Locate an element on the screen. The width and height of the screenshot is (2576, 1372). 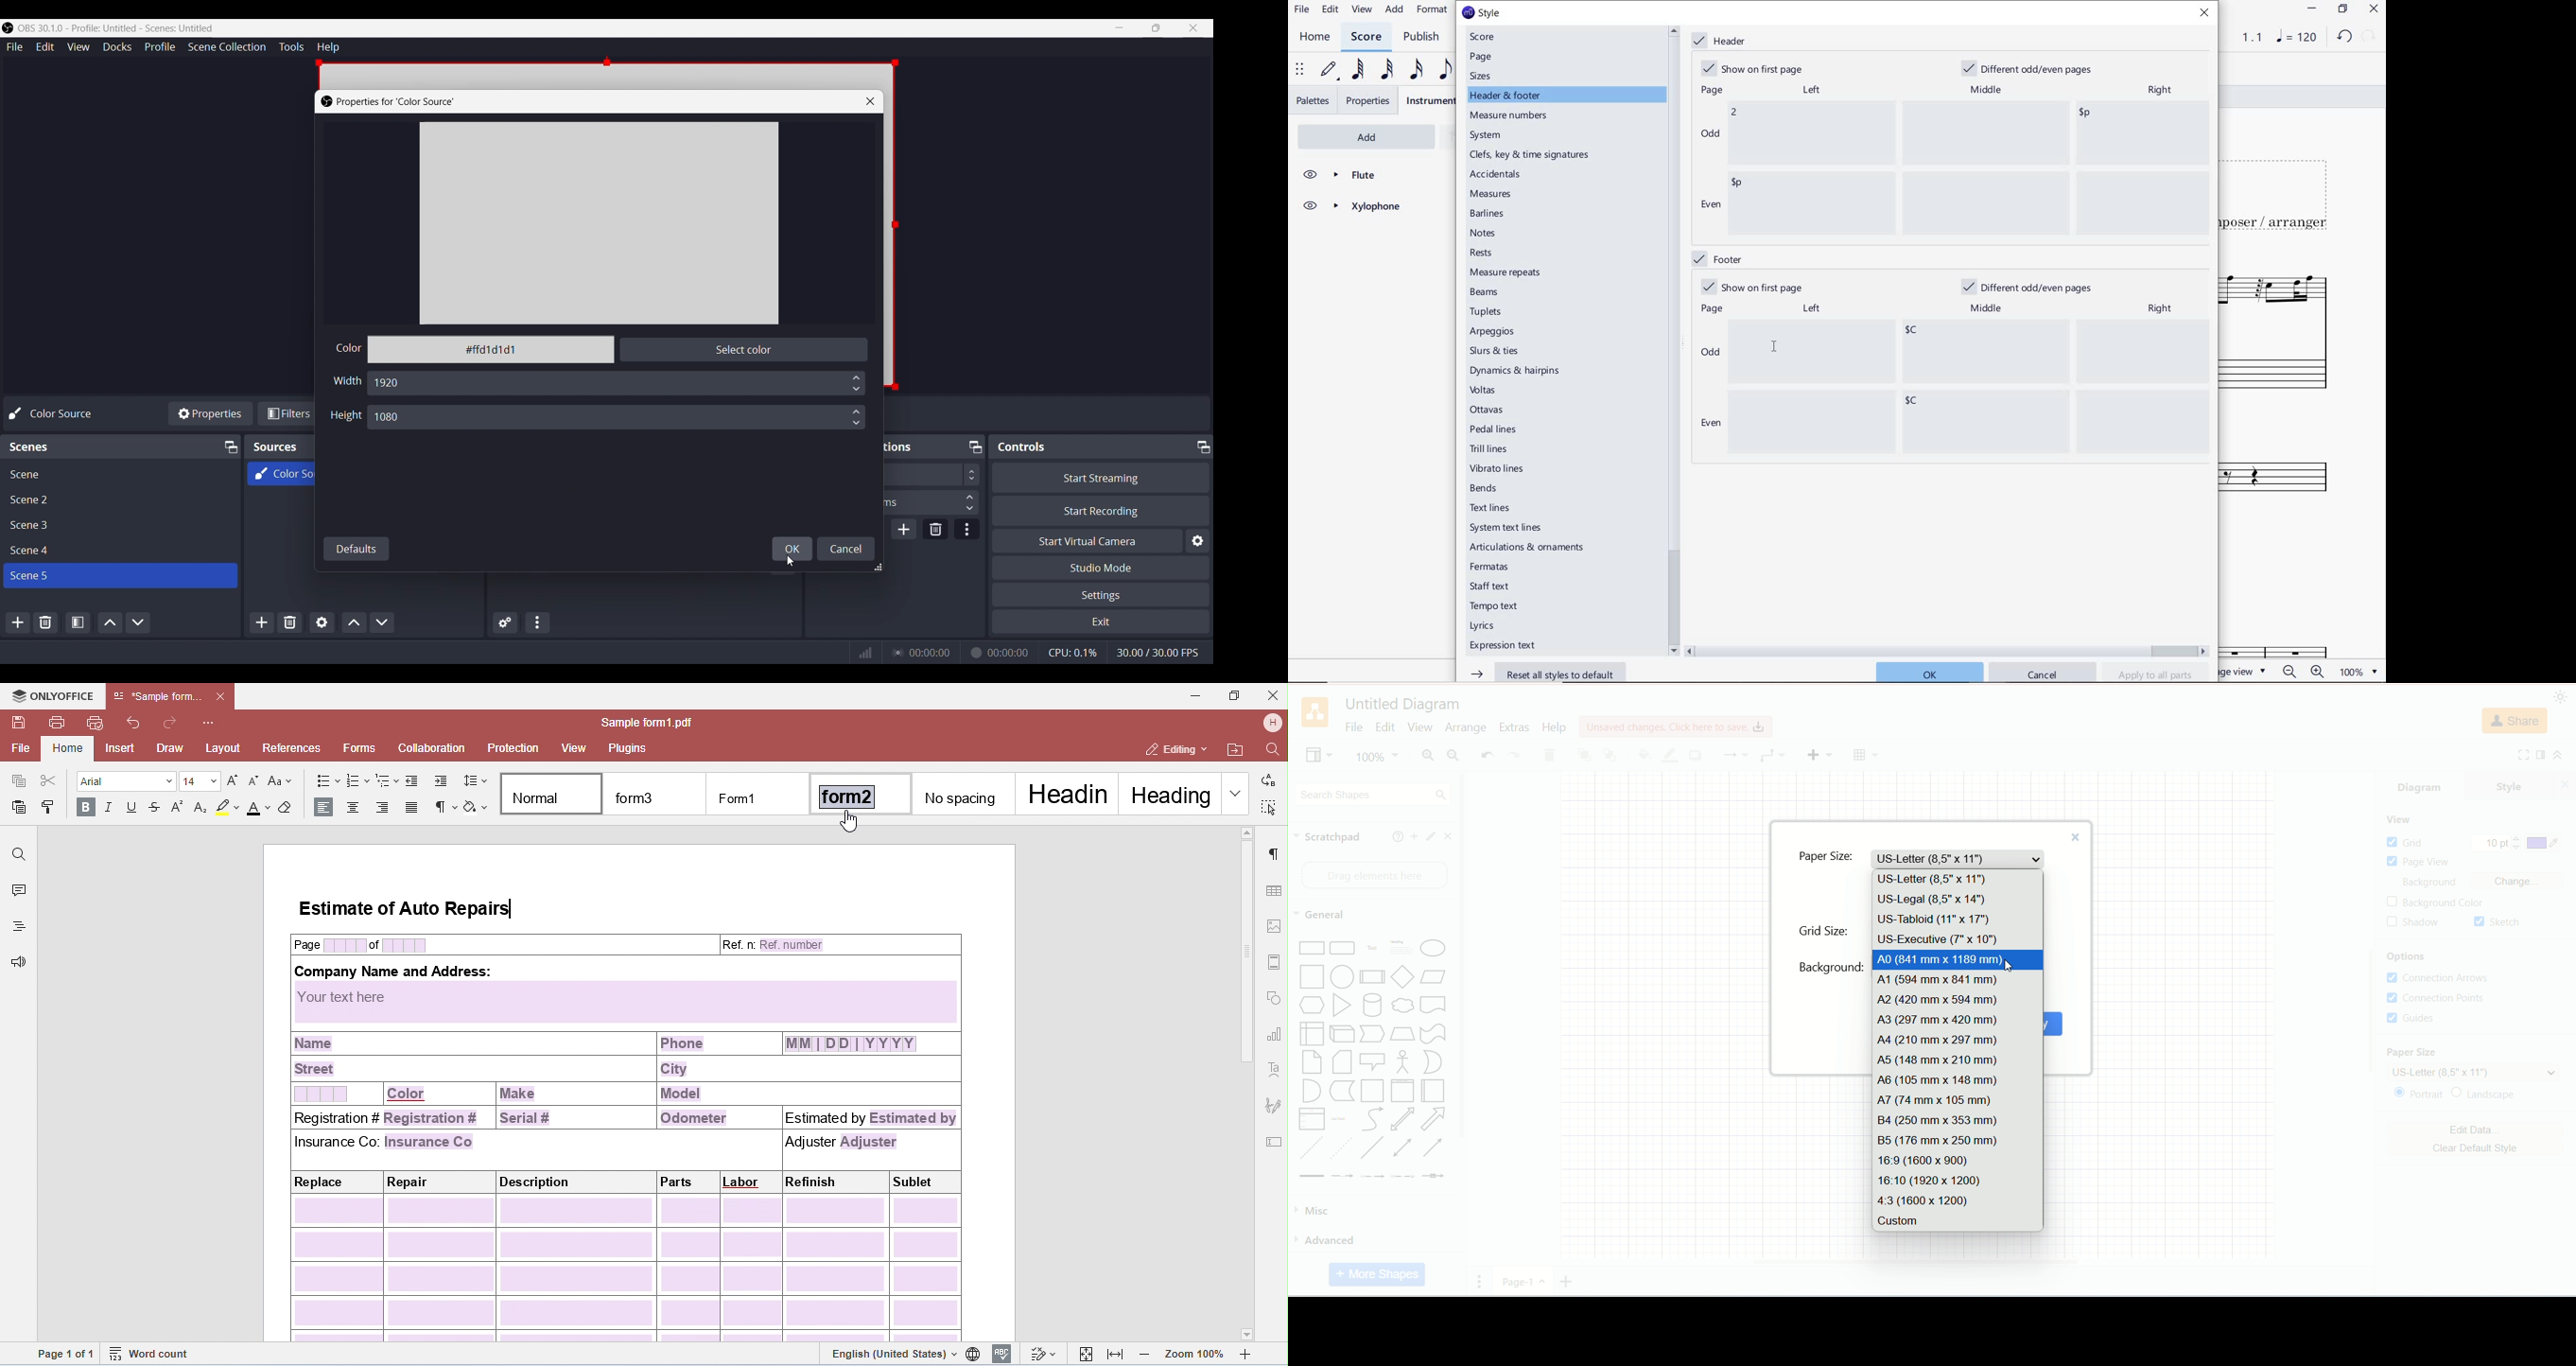
Maximize is located at coordinates (974, 445).